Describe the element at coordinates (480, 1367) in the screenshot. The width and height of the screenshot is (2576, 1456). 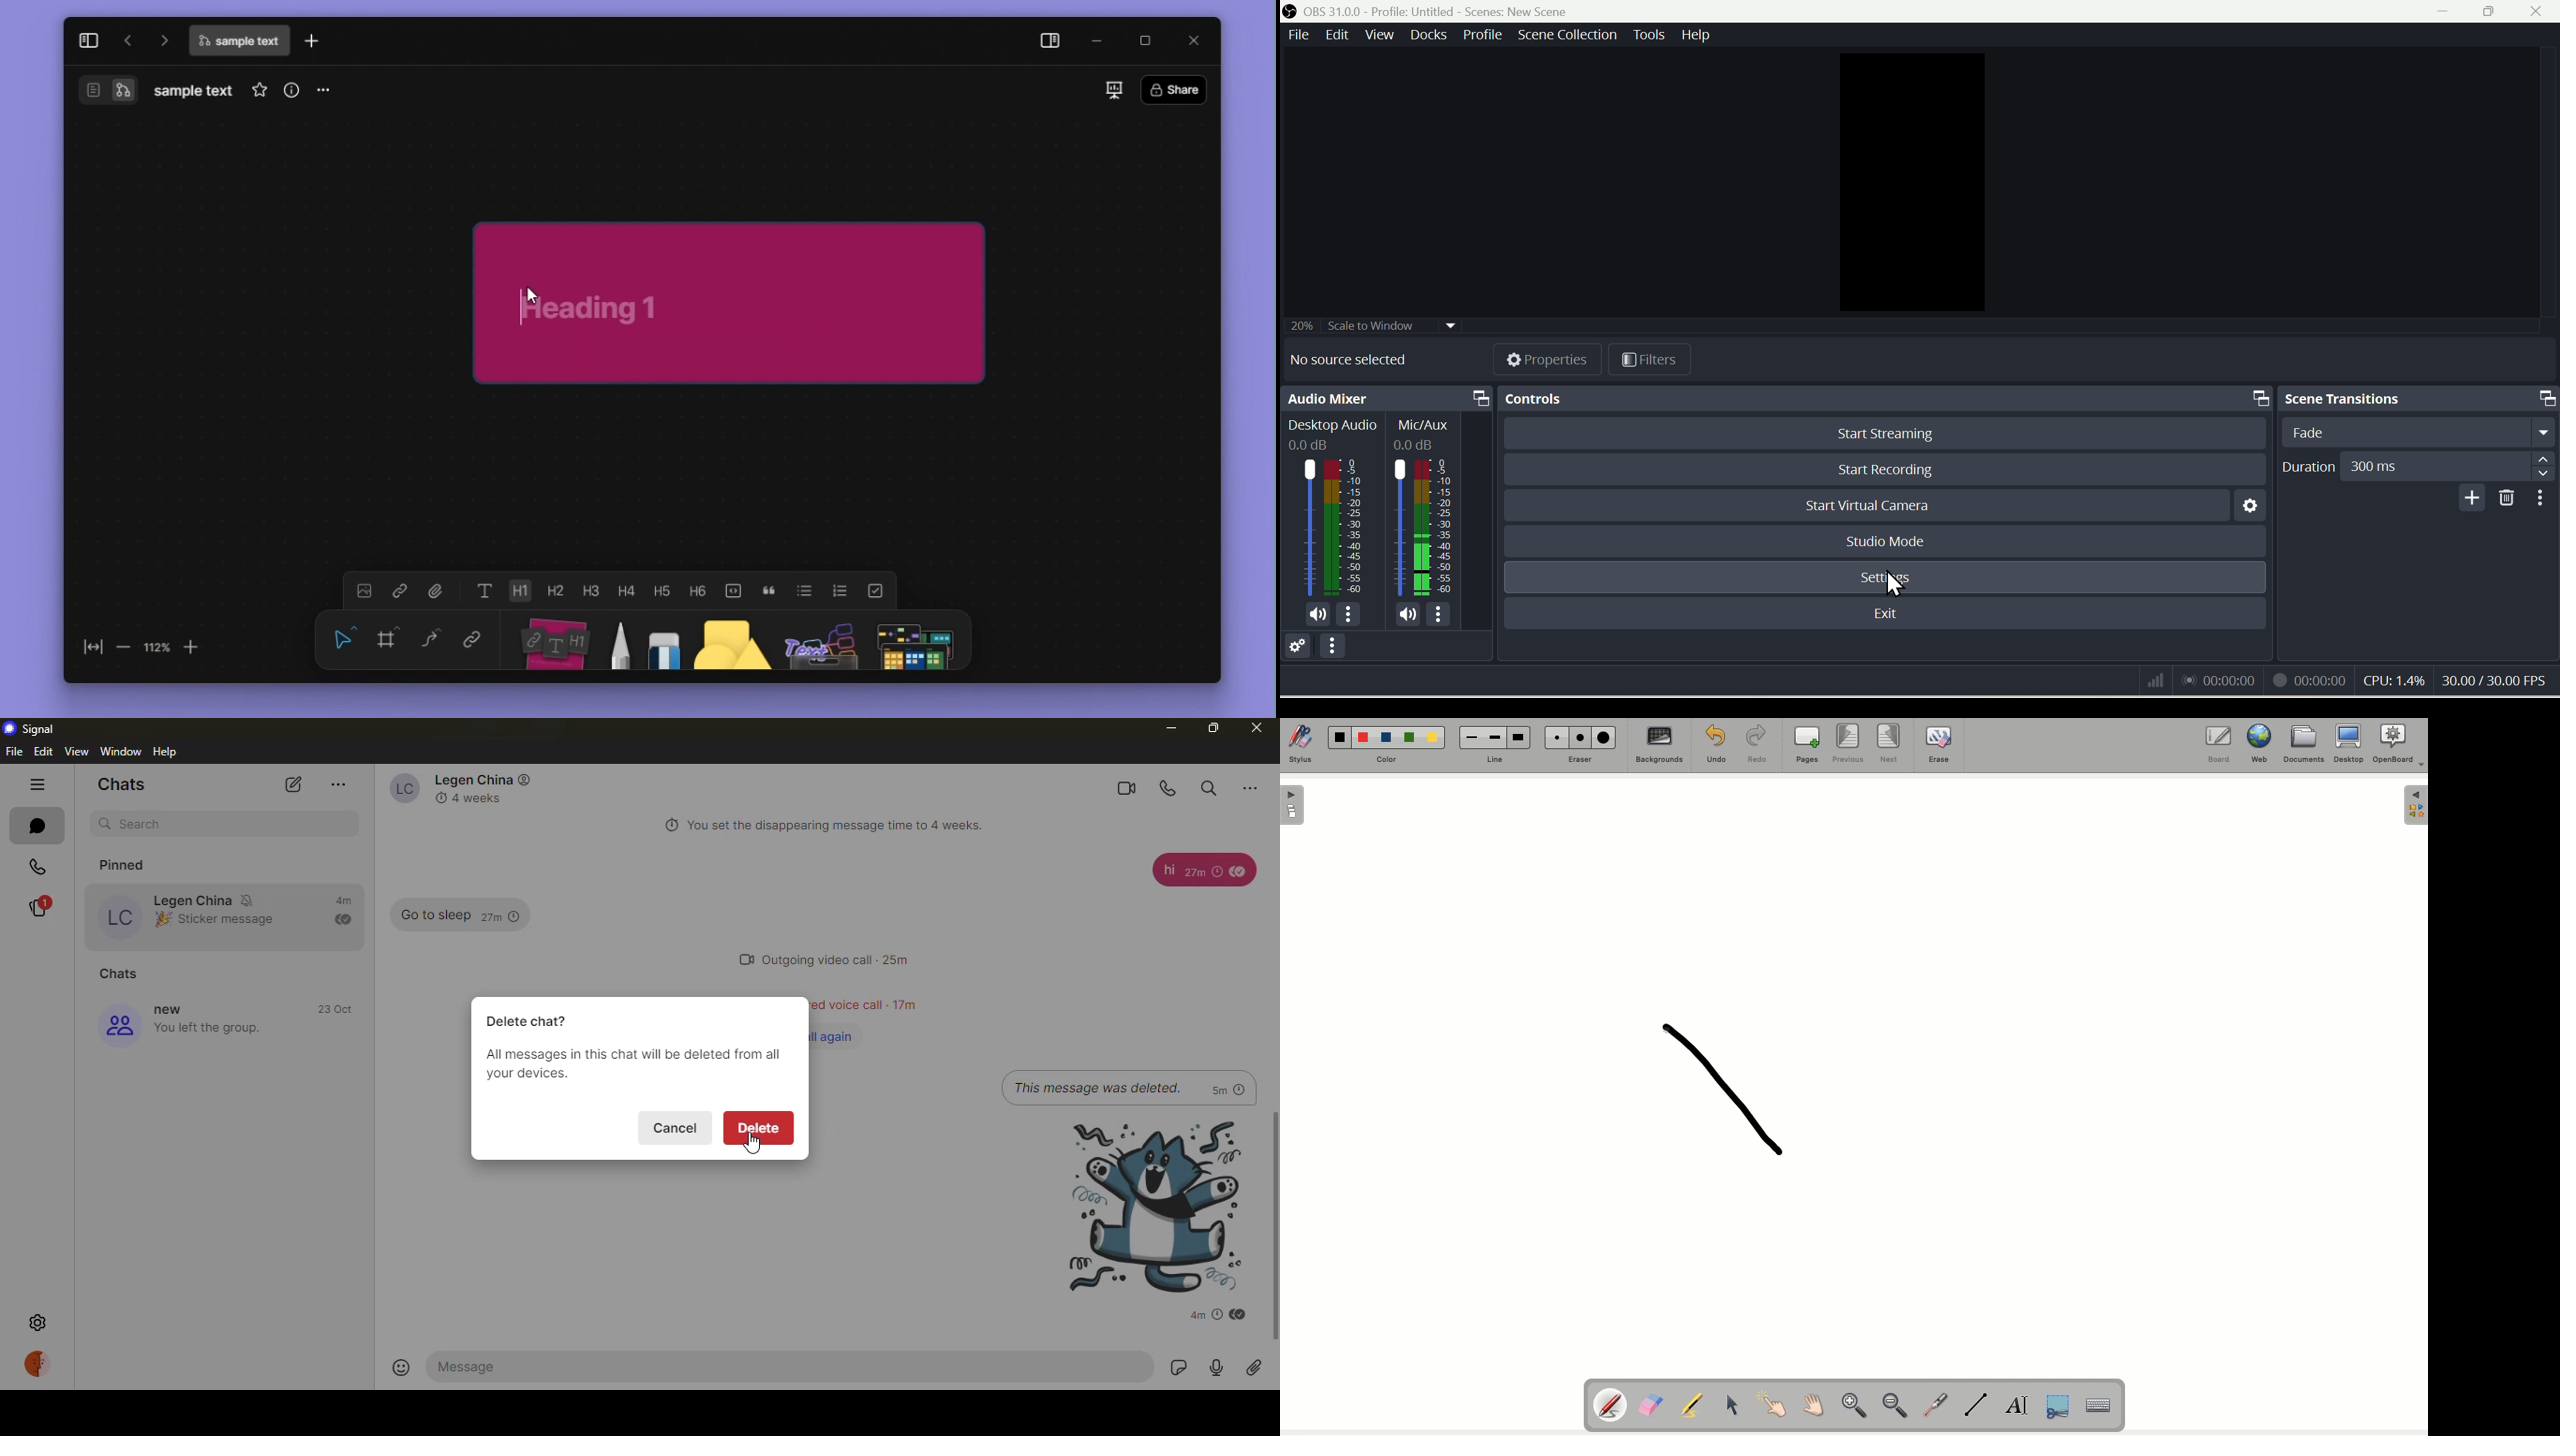
I see `message` at that location.